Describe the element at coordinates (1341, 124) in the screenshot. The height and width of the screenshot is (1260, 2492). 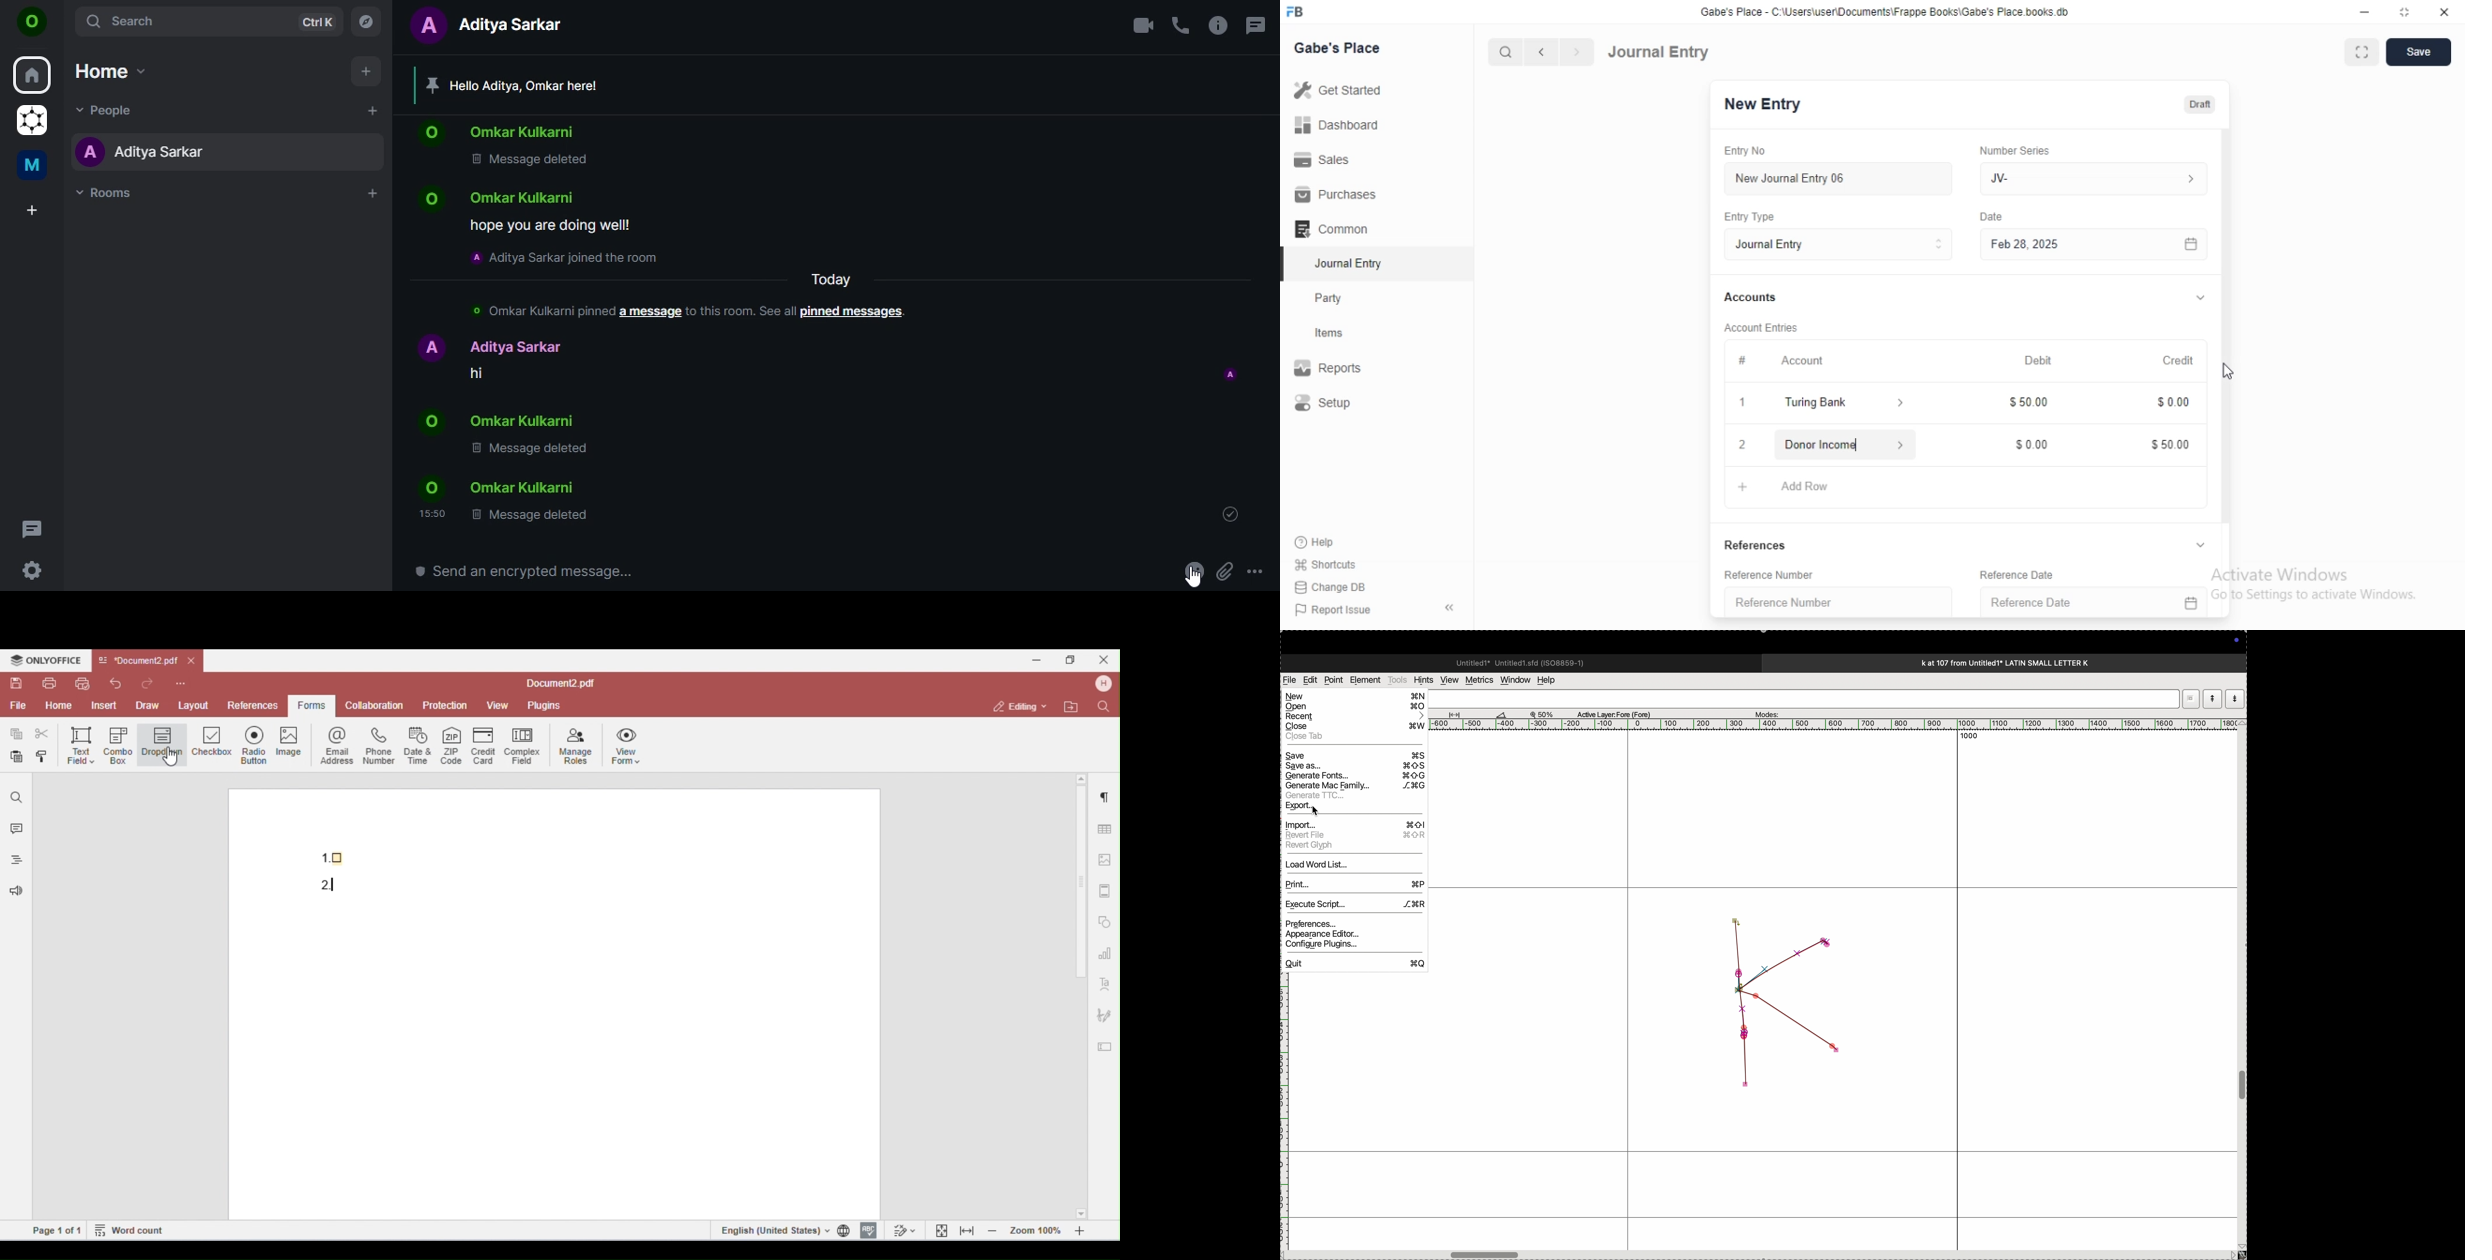
I see `Dashboard` at that location.